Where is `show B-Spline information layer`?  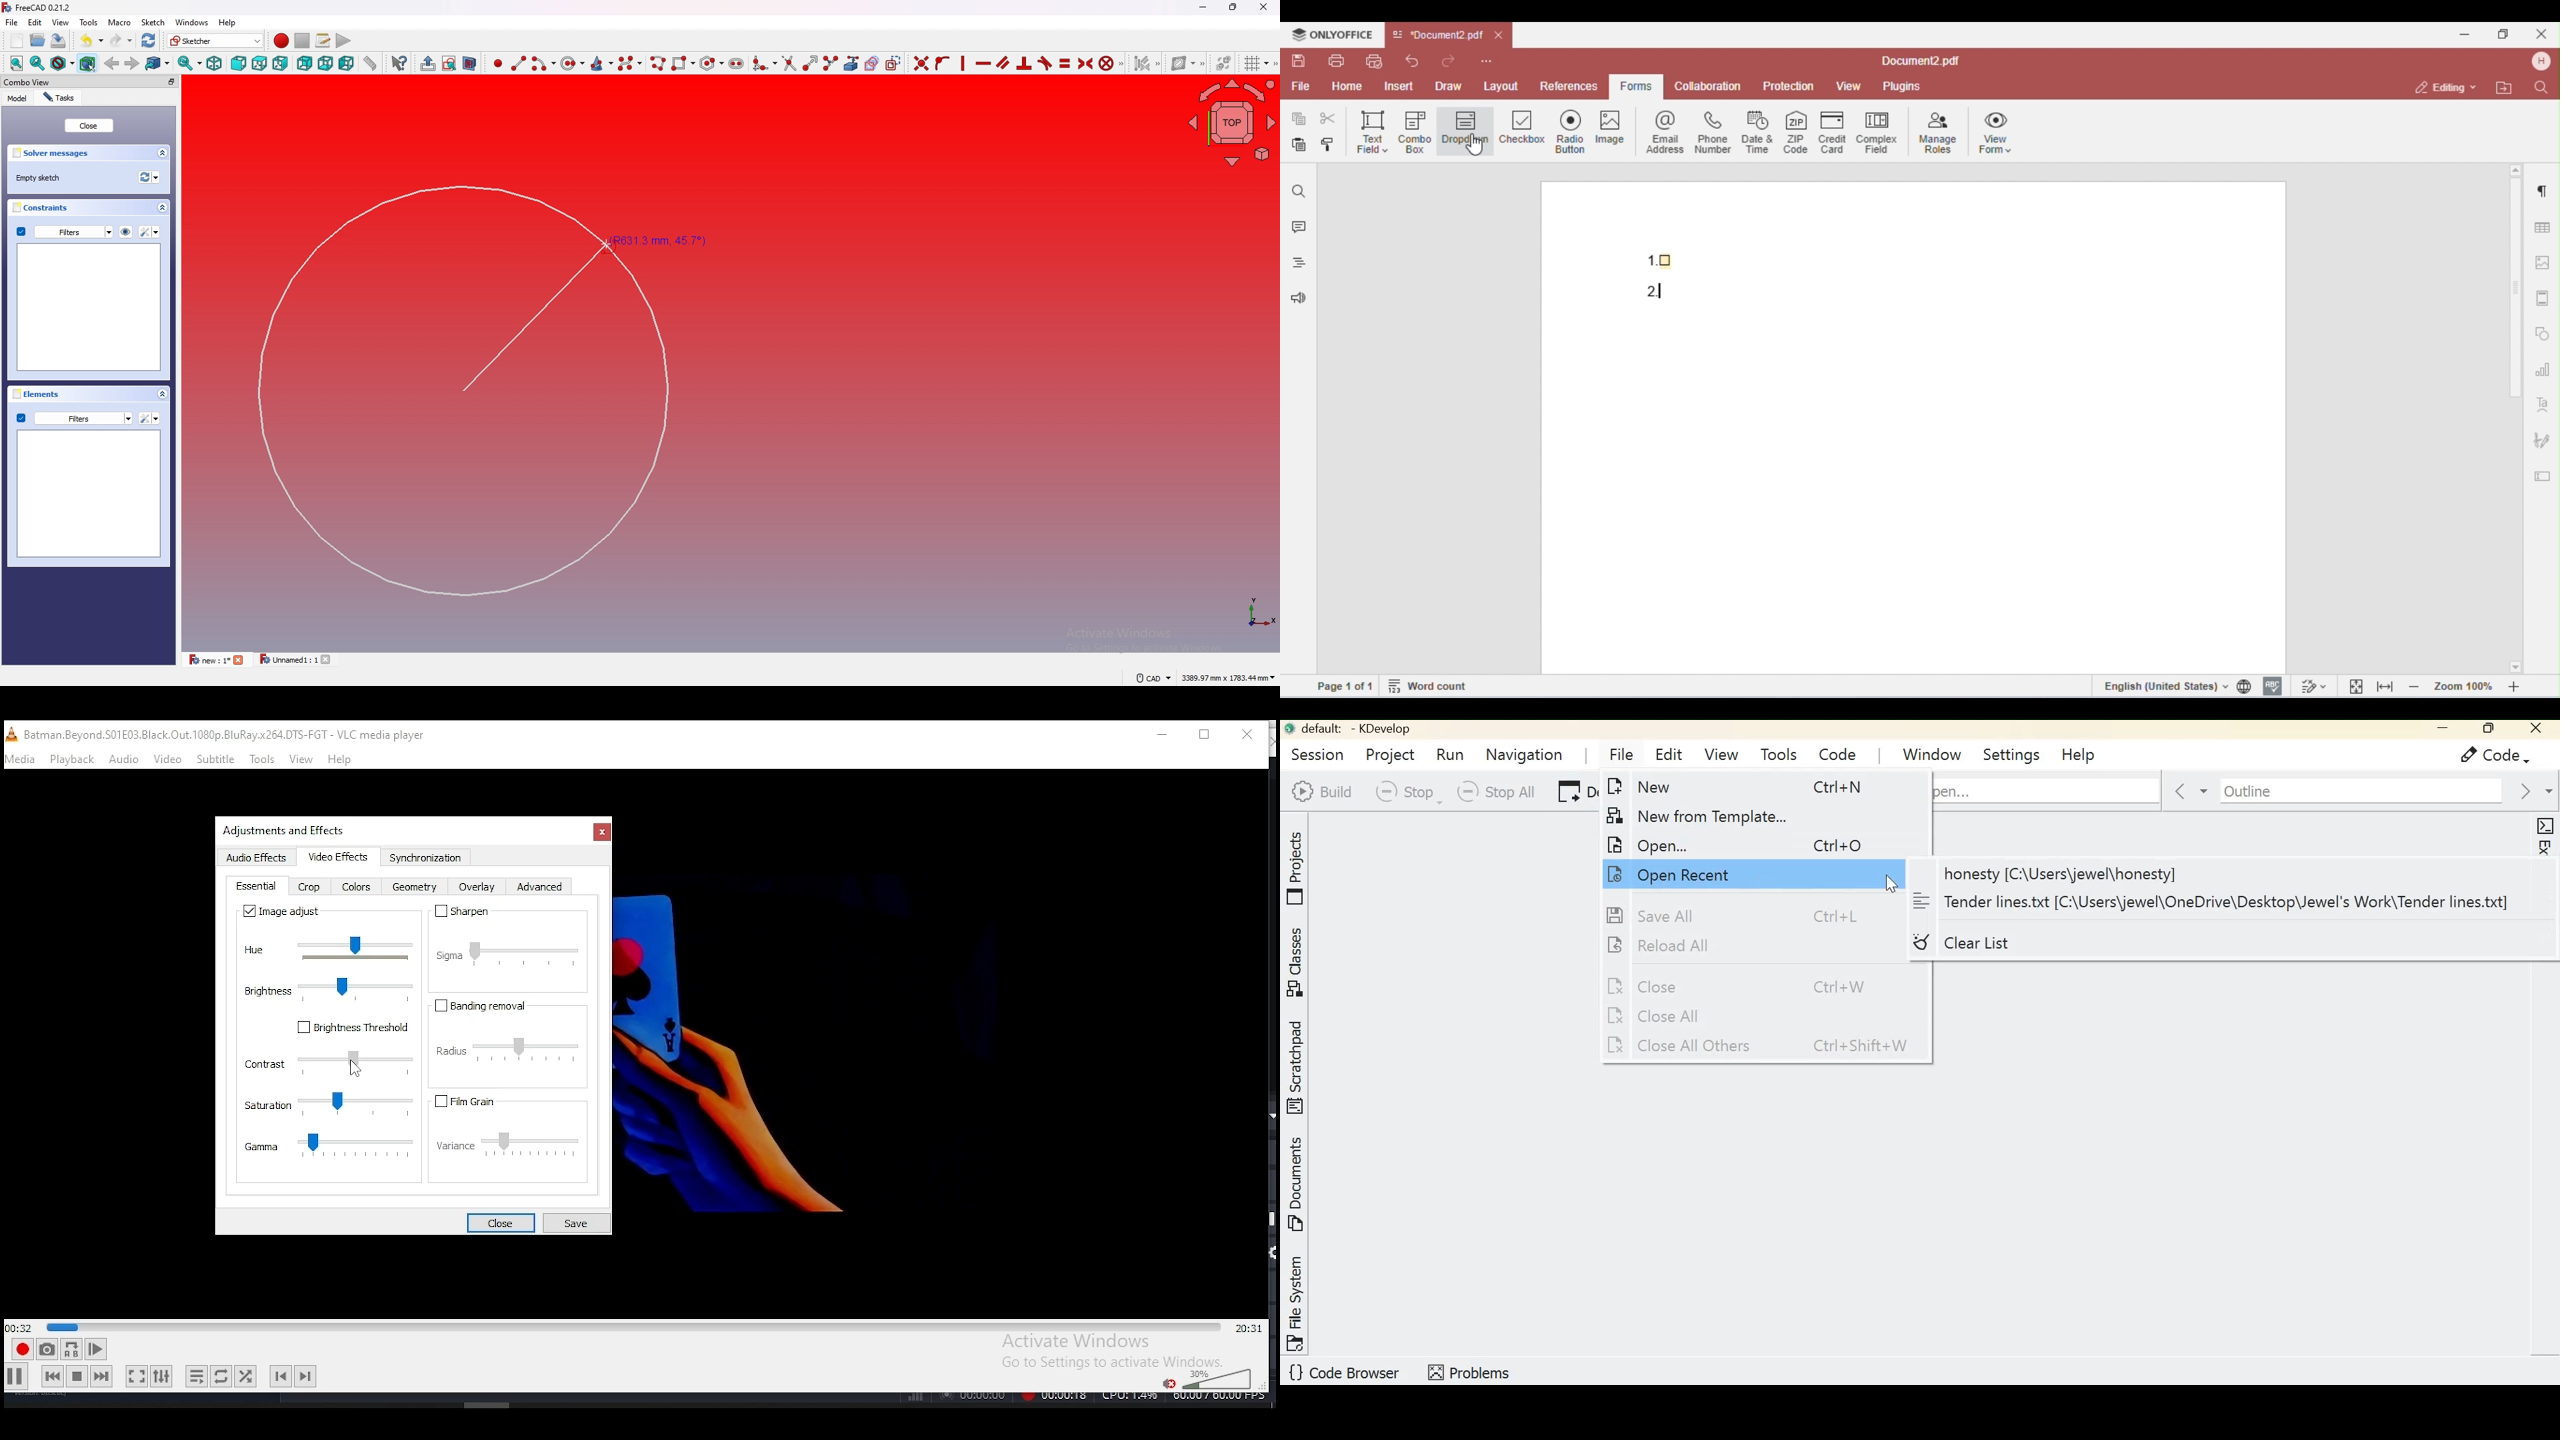
show B-Spline information layer is located at coordinates (1186, 63).